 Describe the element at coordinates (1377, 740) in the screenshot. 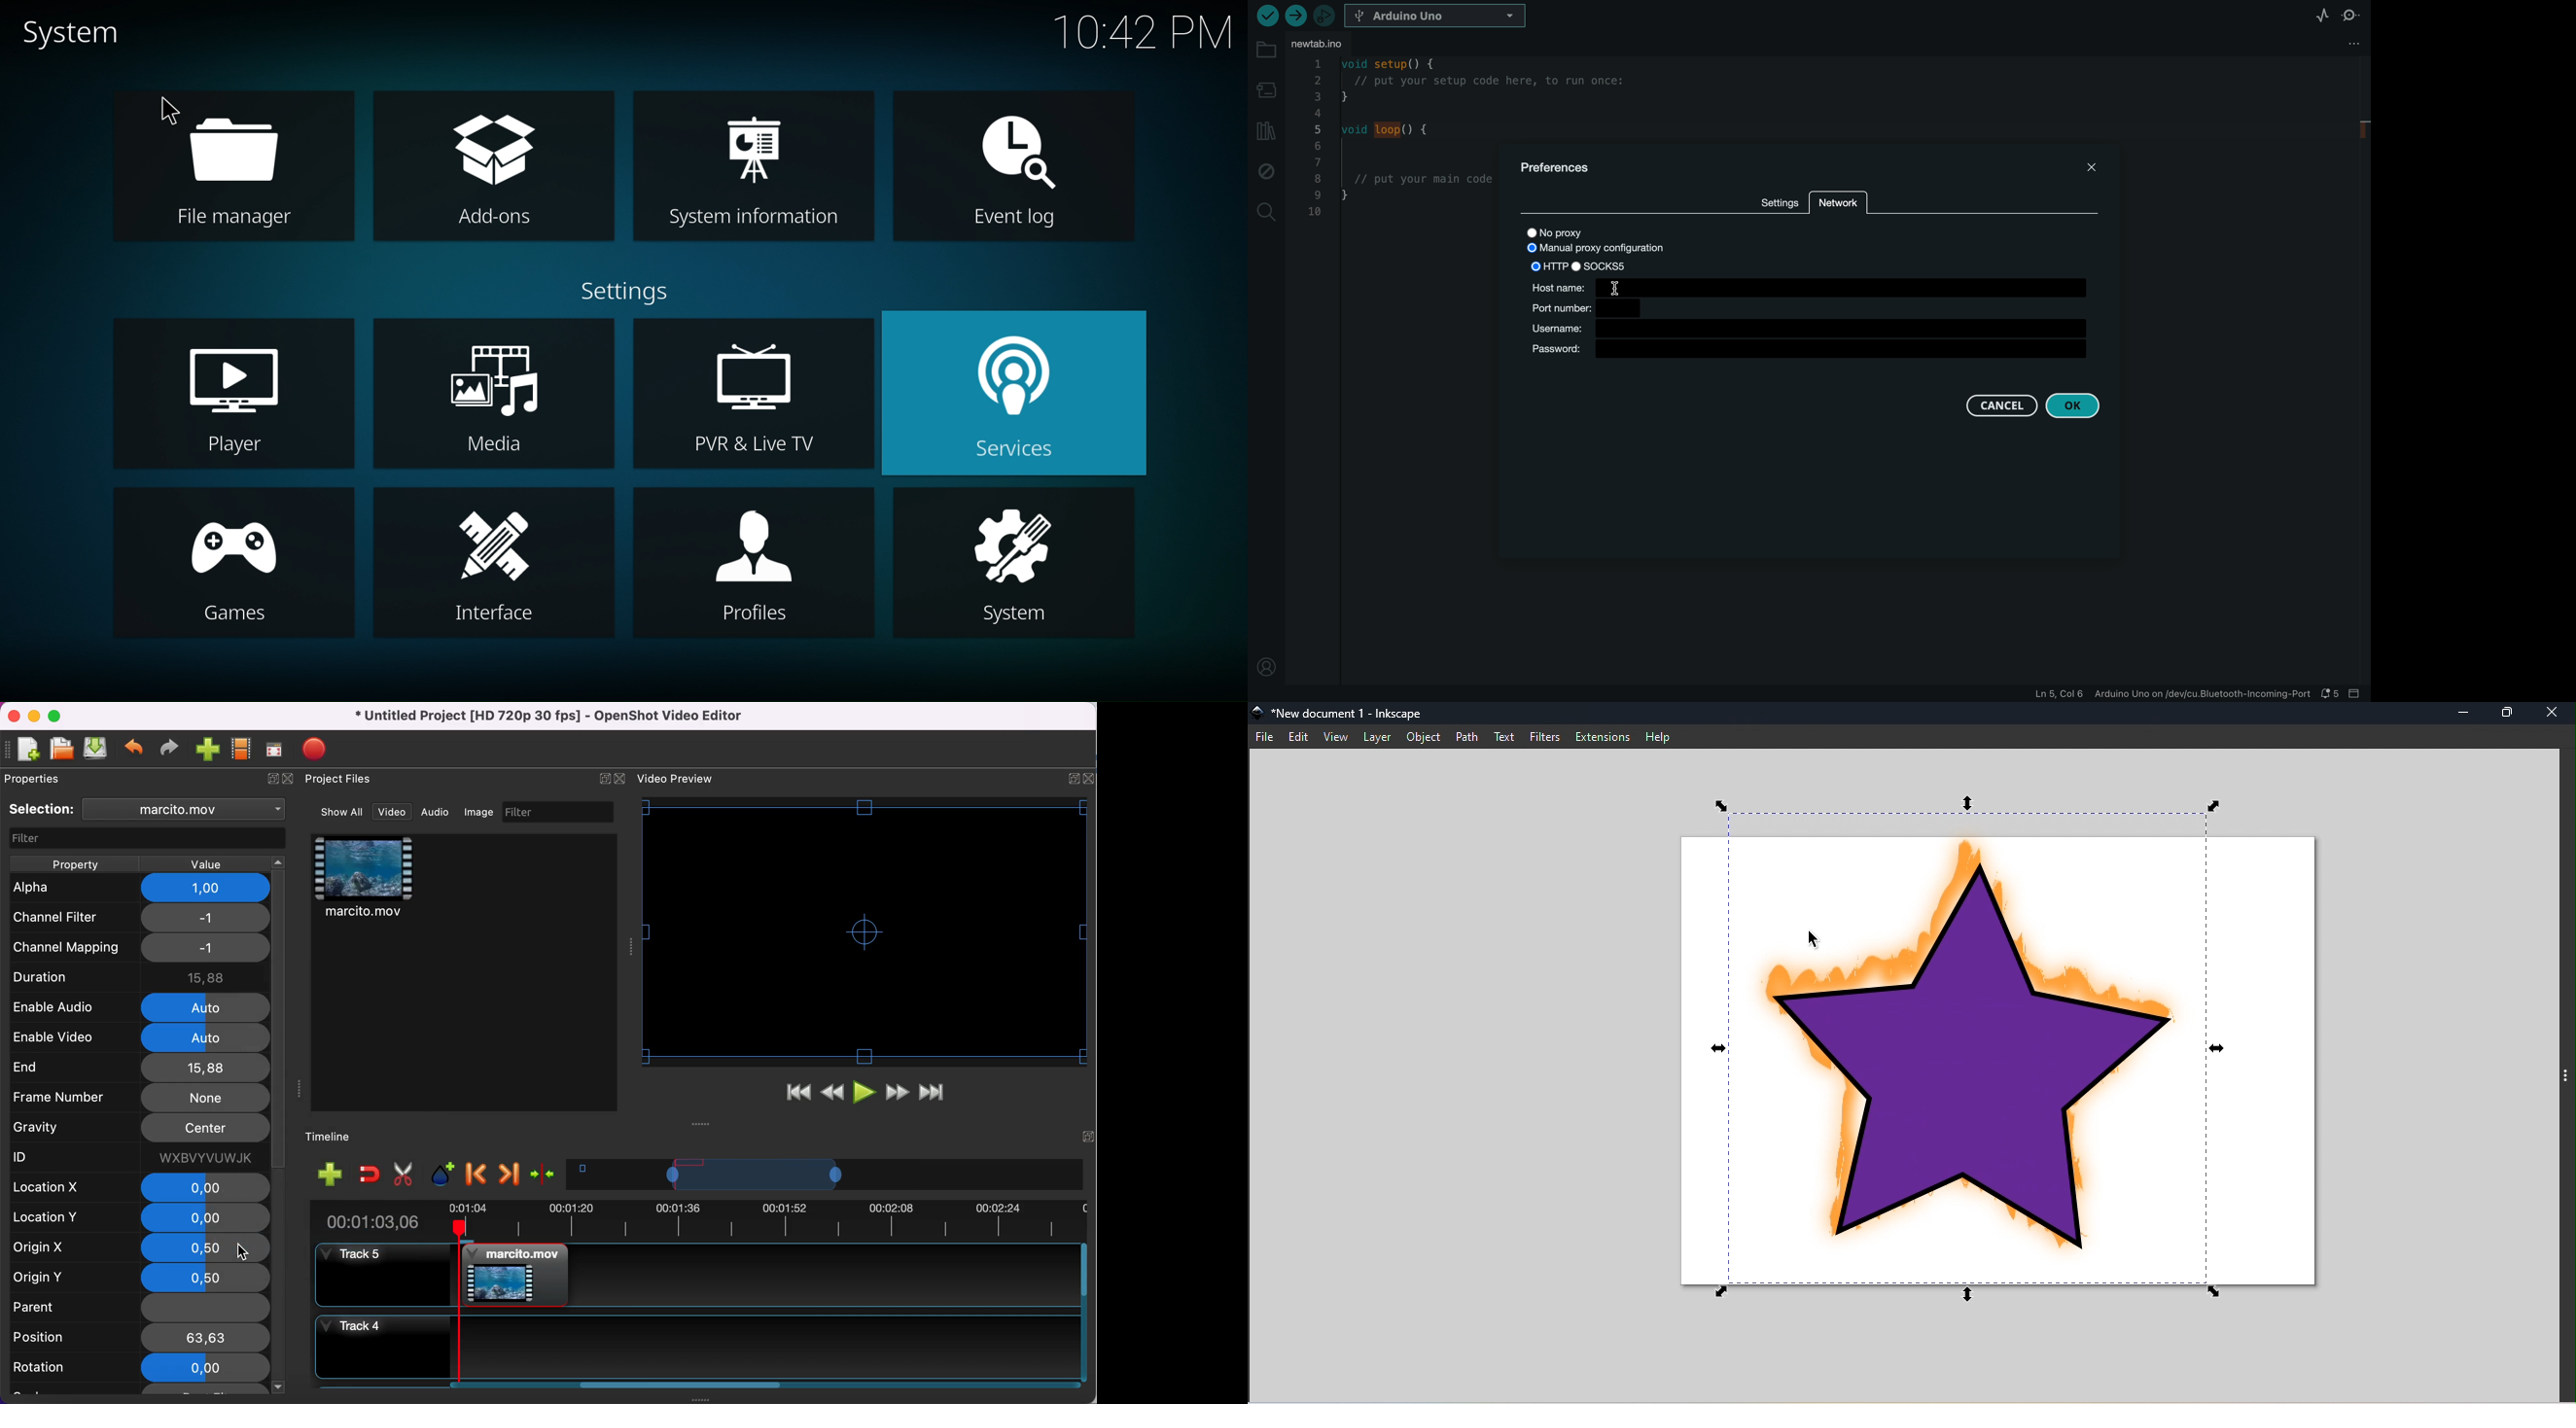

I see `Later` at that location.